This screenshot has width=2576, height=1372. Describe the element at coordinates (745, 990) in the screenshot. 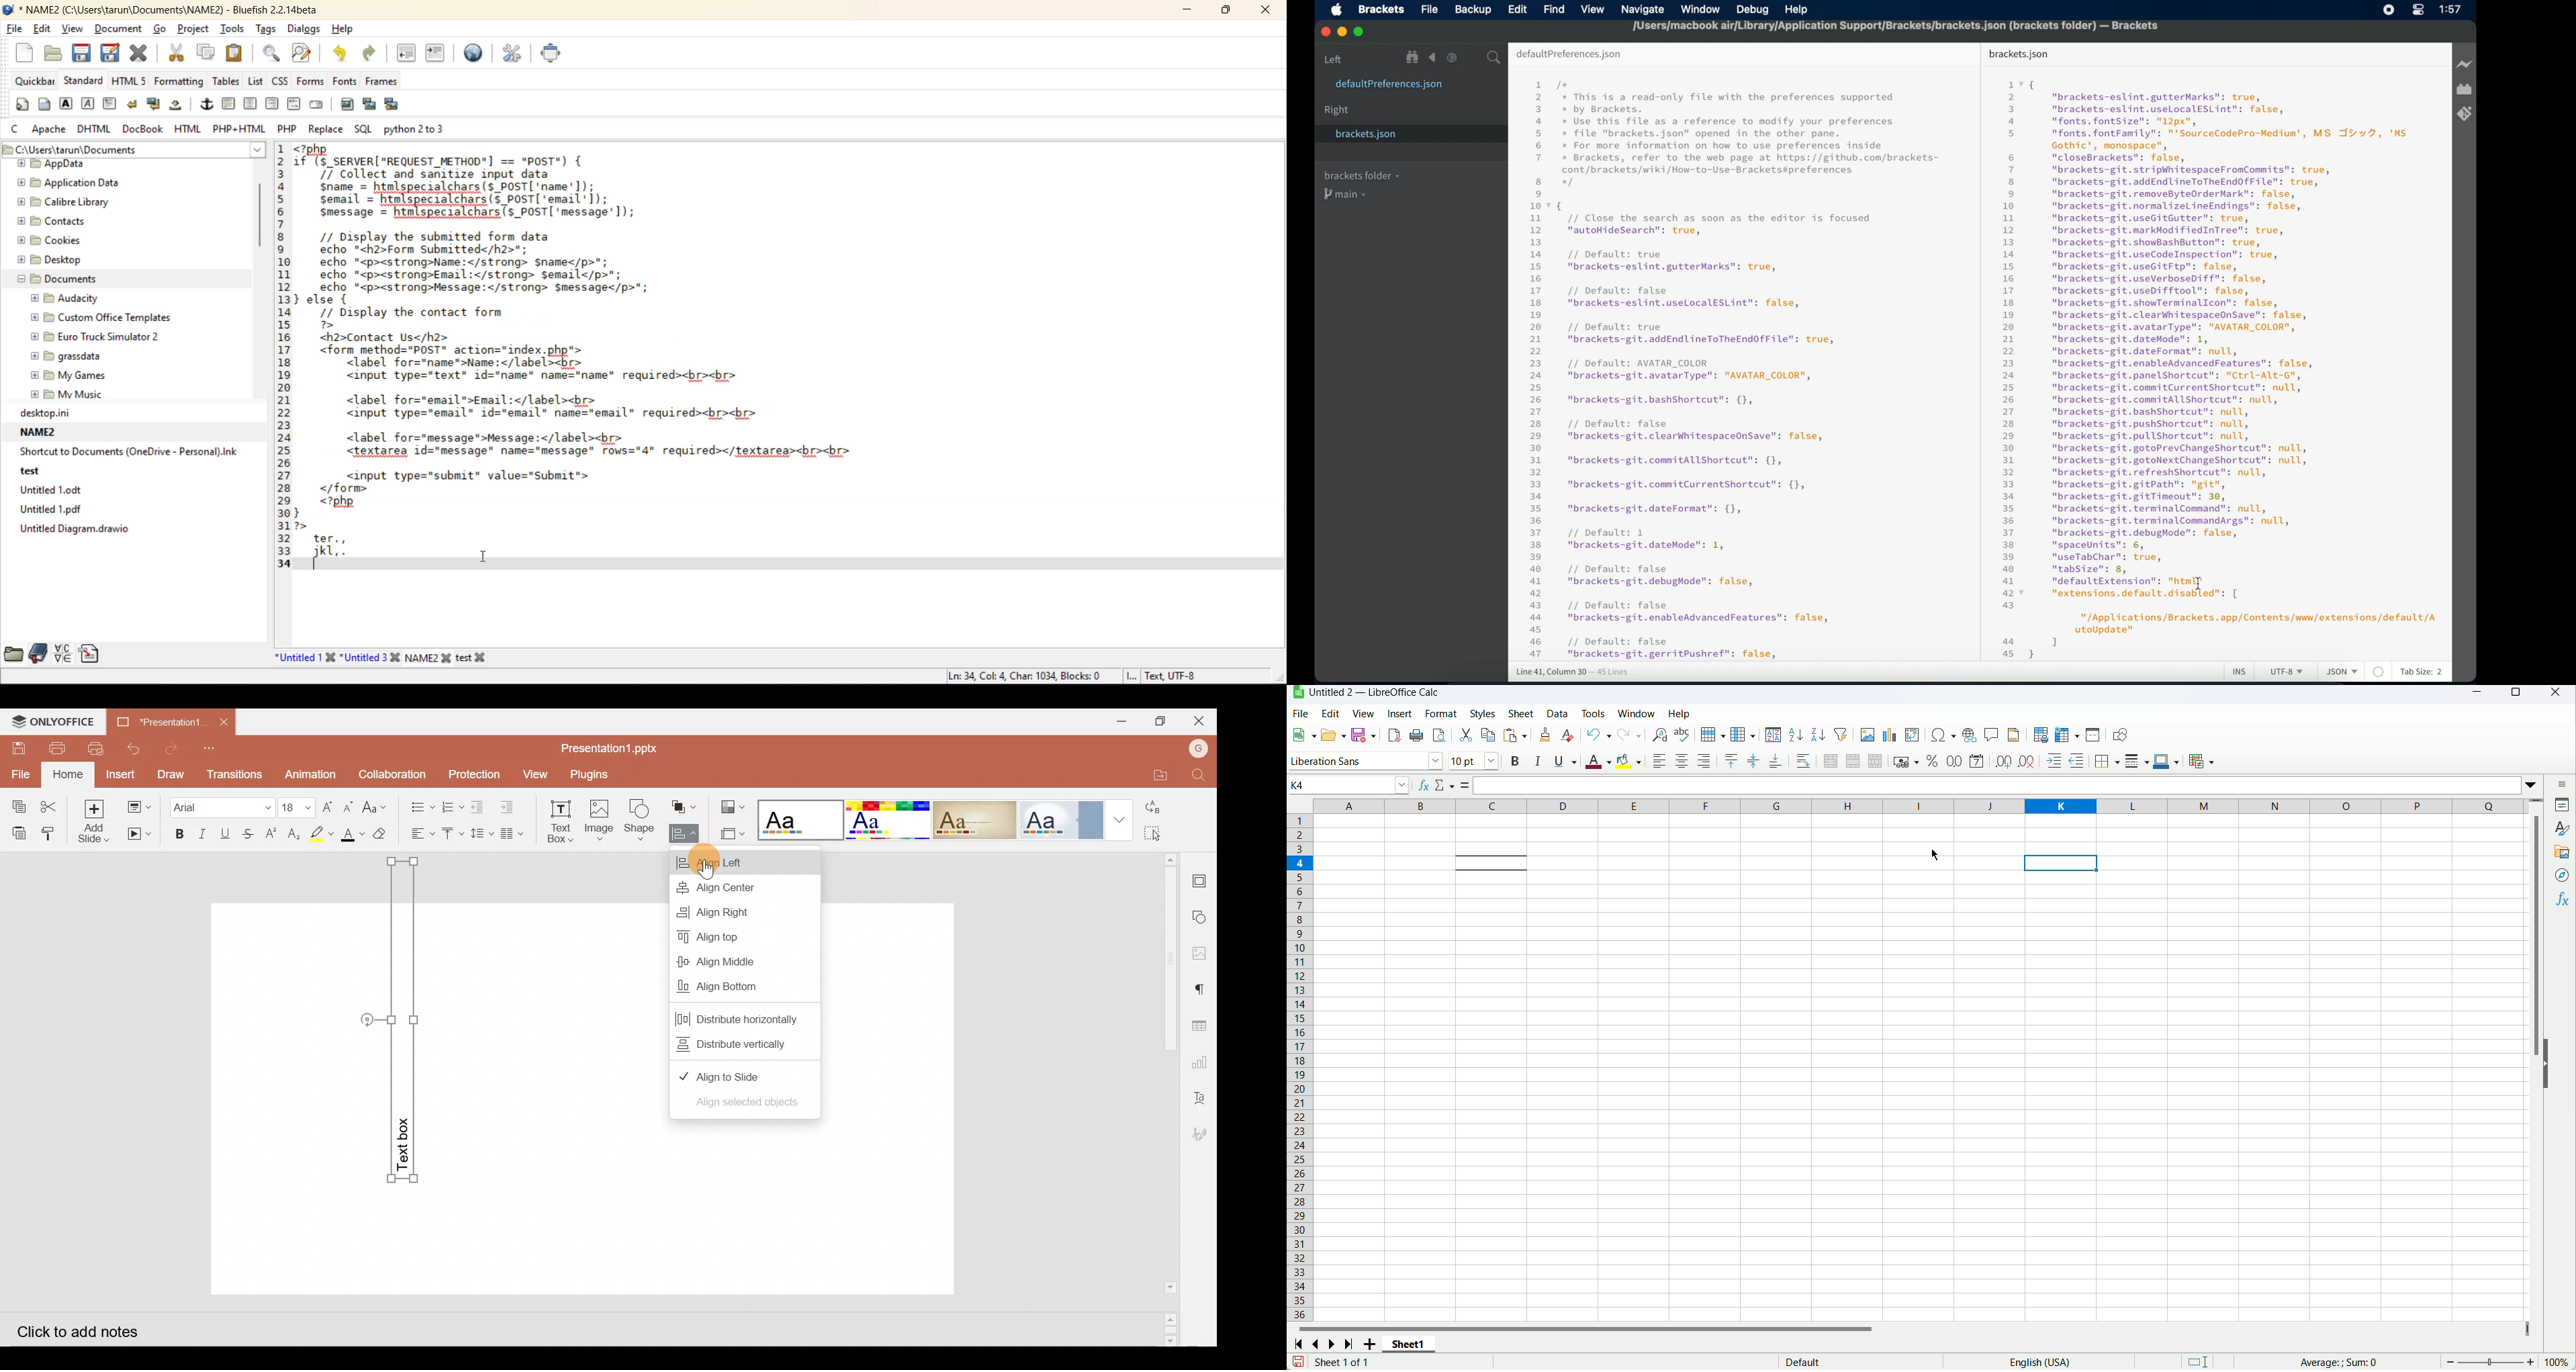

I see `Align bottom` at that location.